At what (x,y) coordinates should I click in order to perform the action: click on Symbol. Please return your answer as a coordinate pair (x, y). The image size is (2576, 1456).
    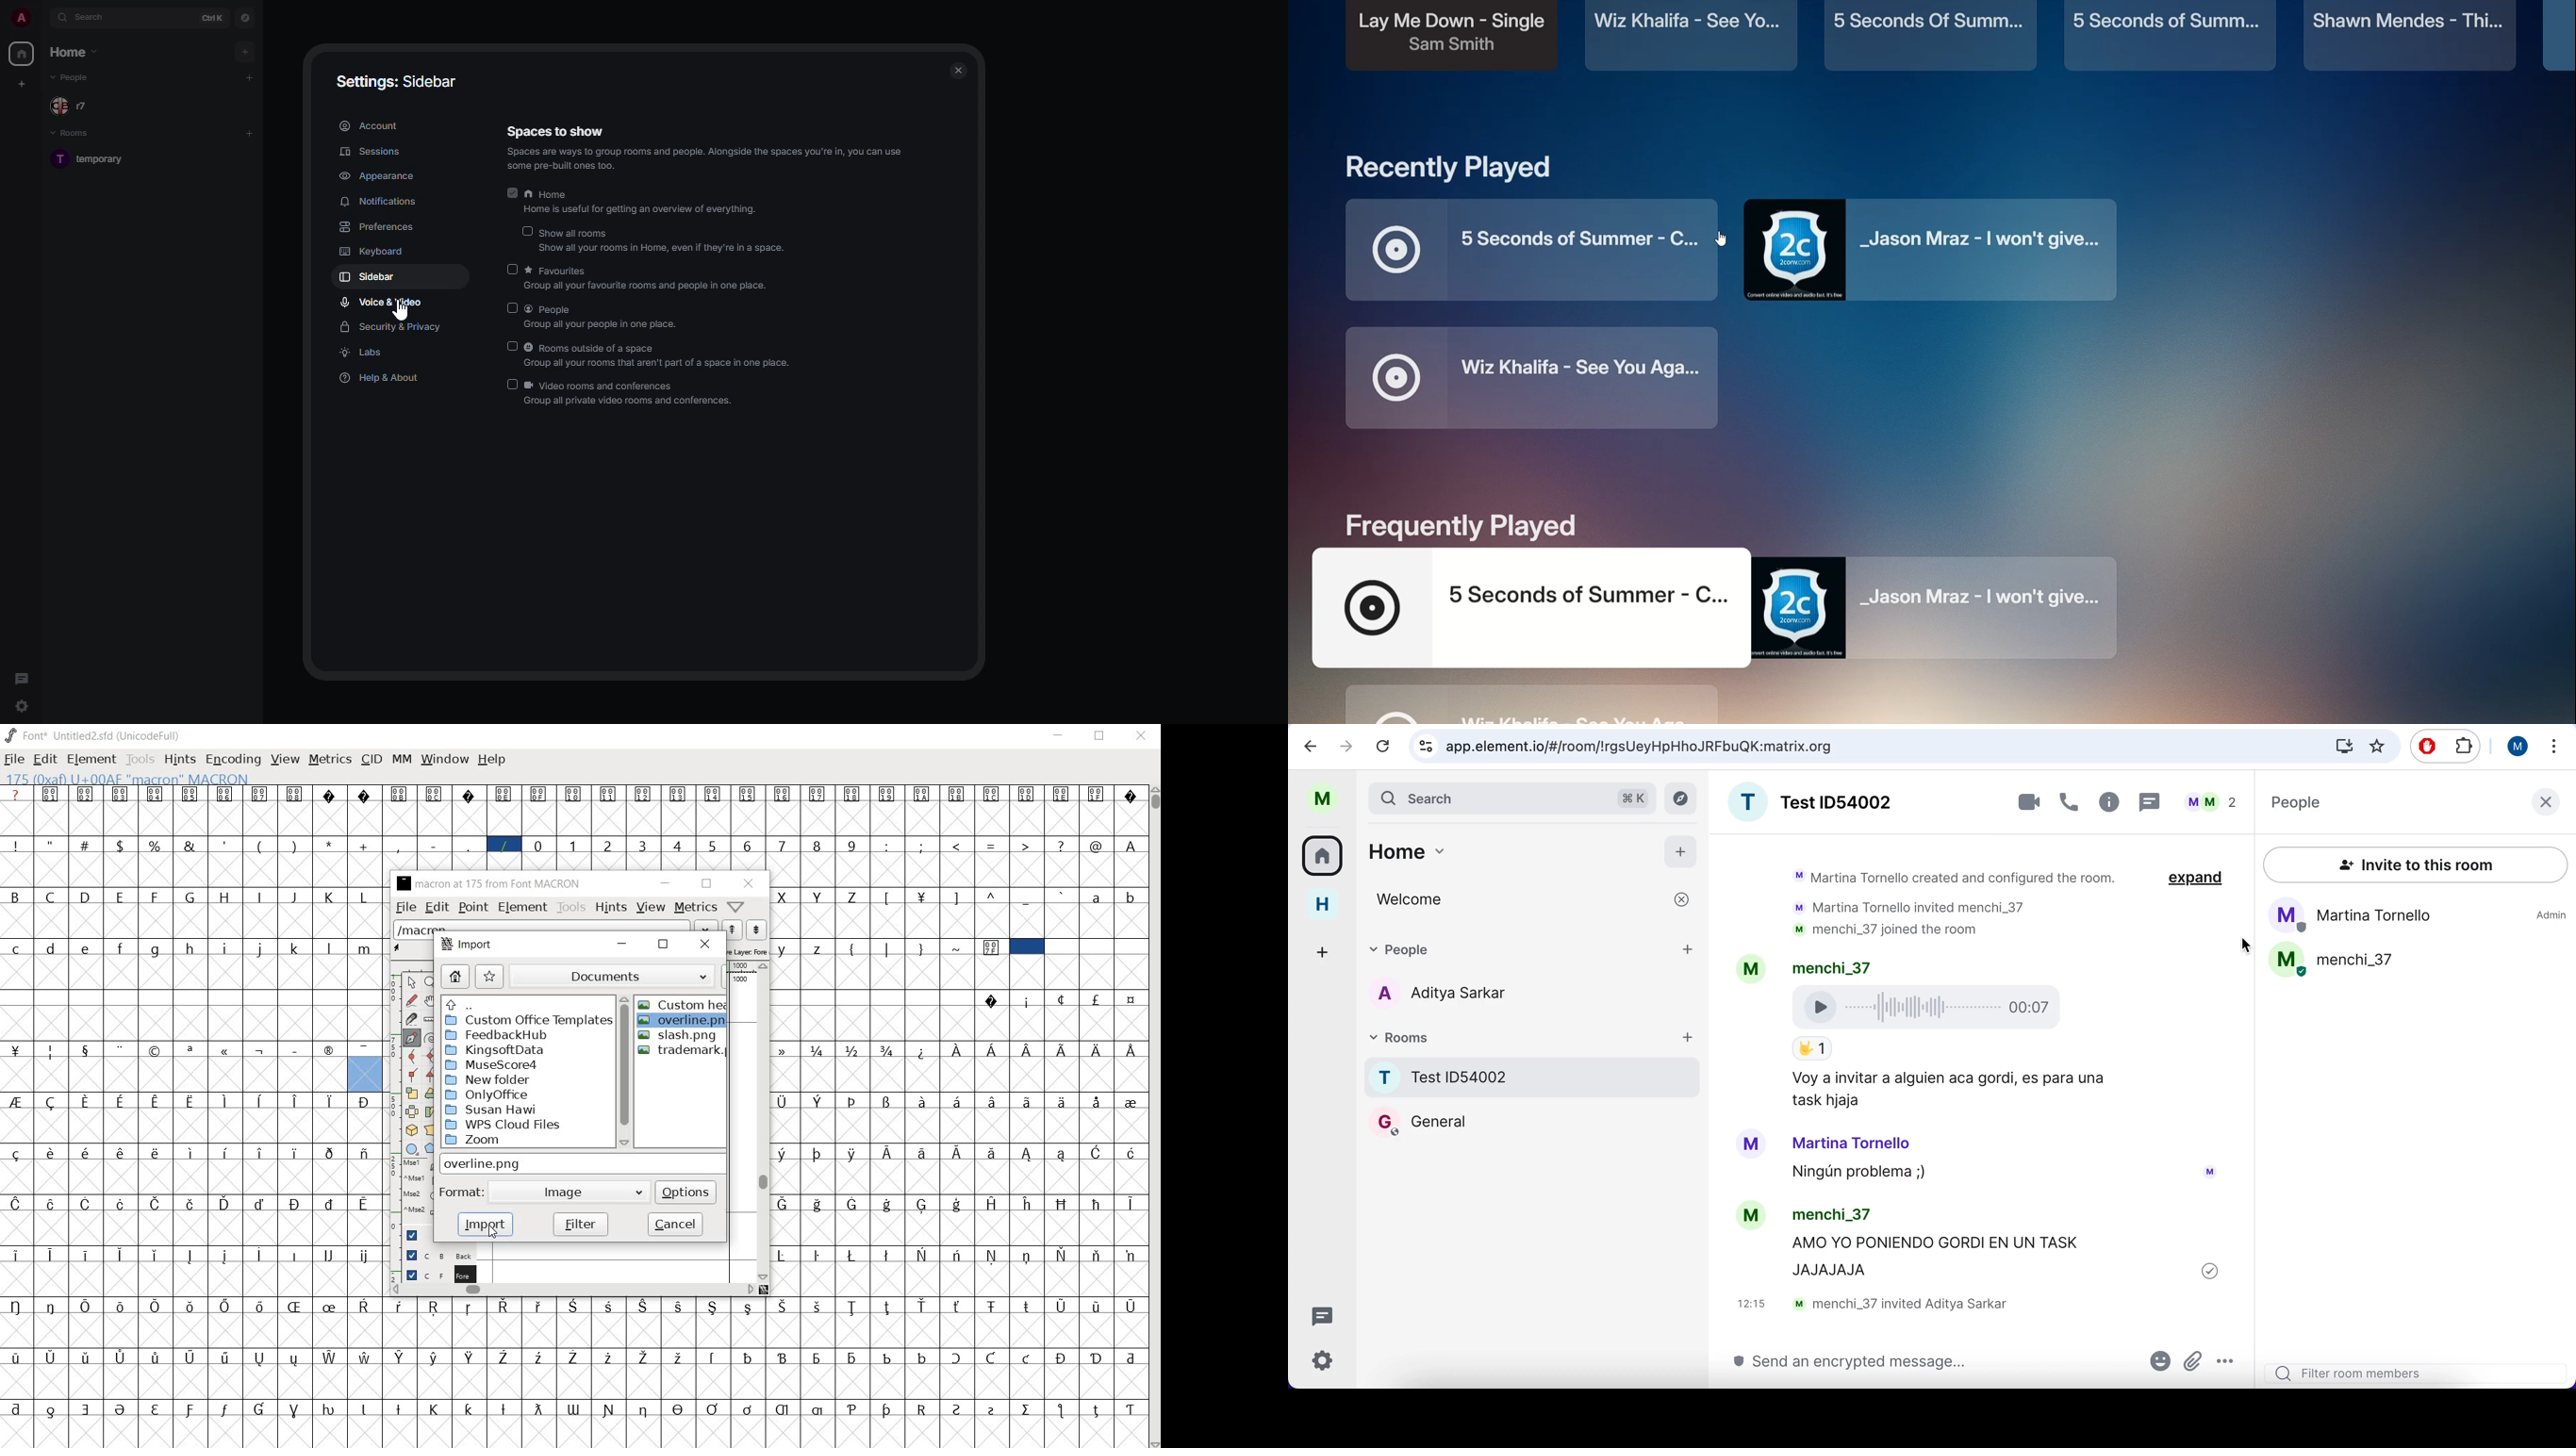
    Looking at the image, I should click on (401, 1356).